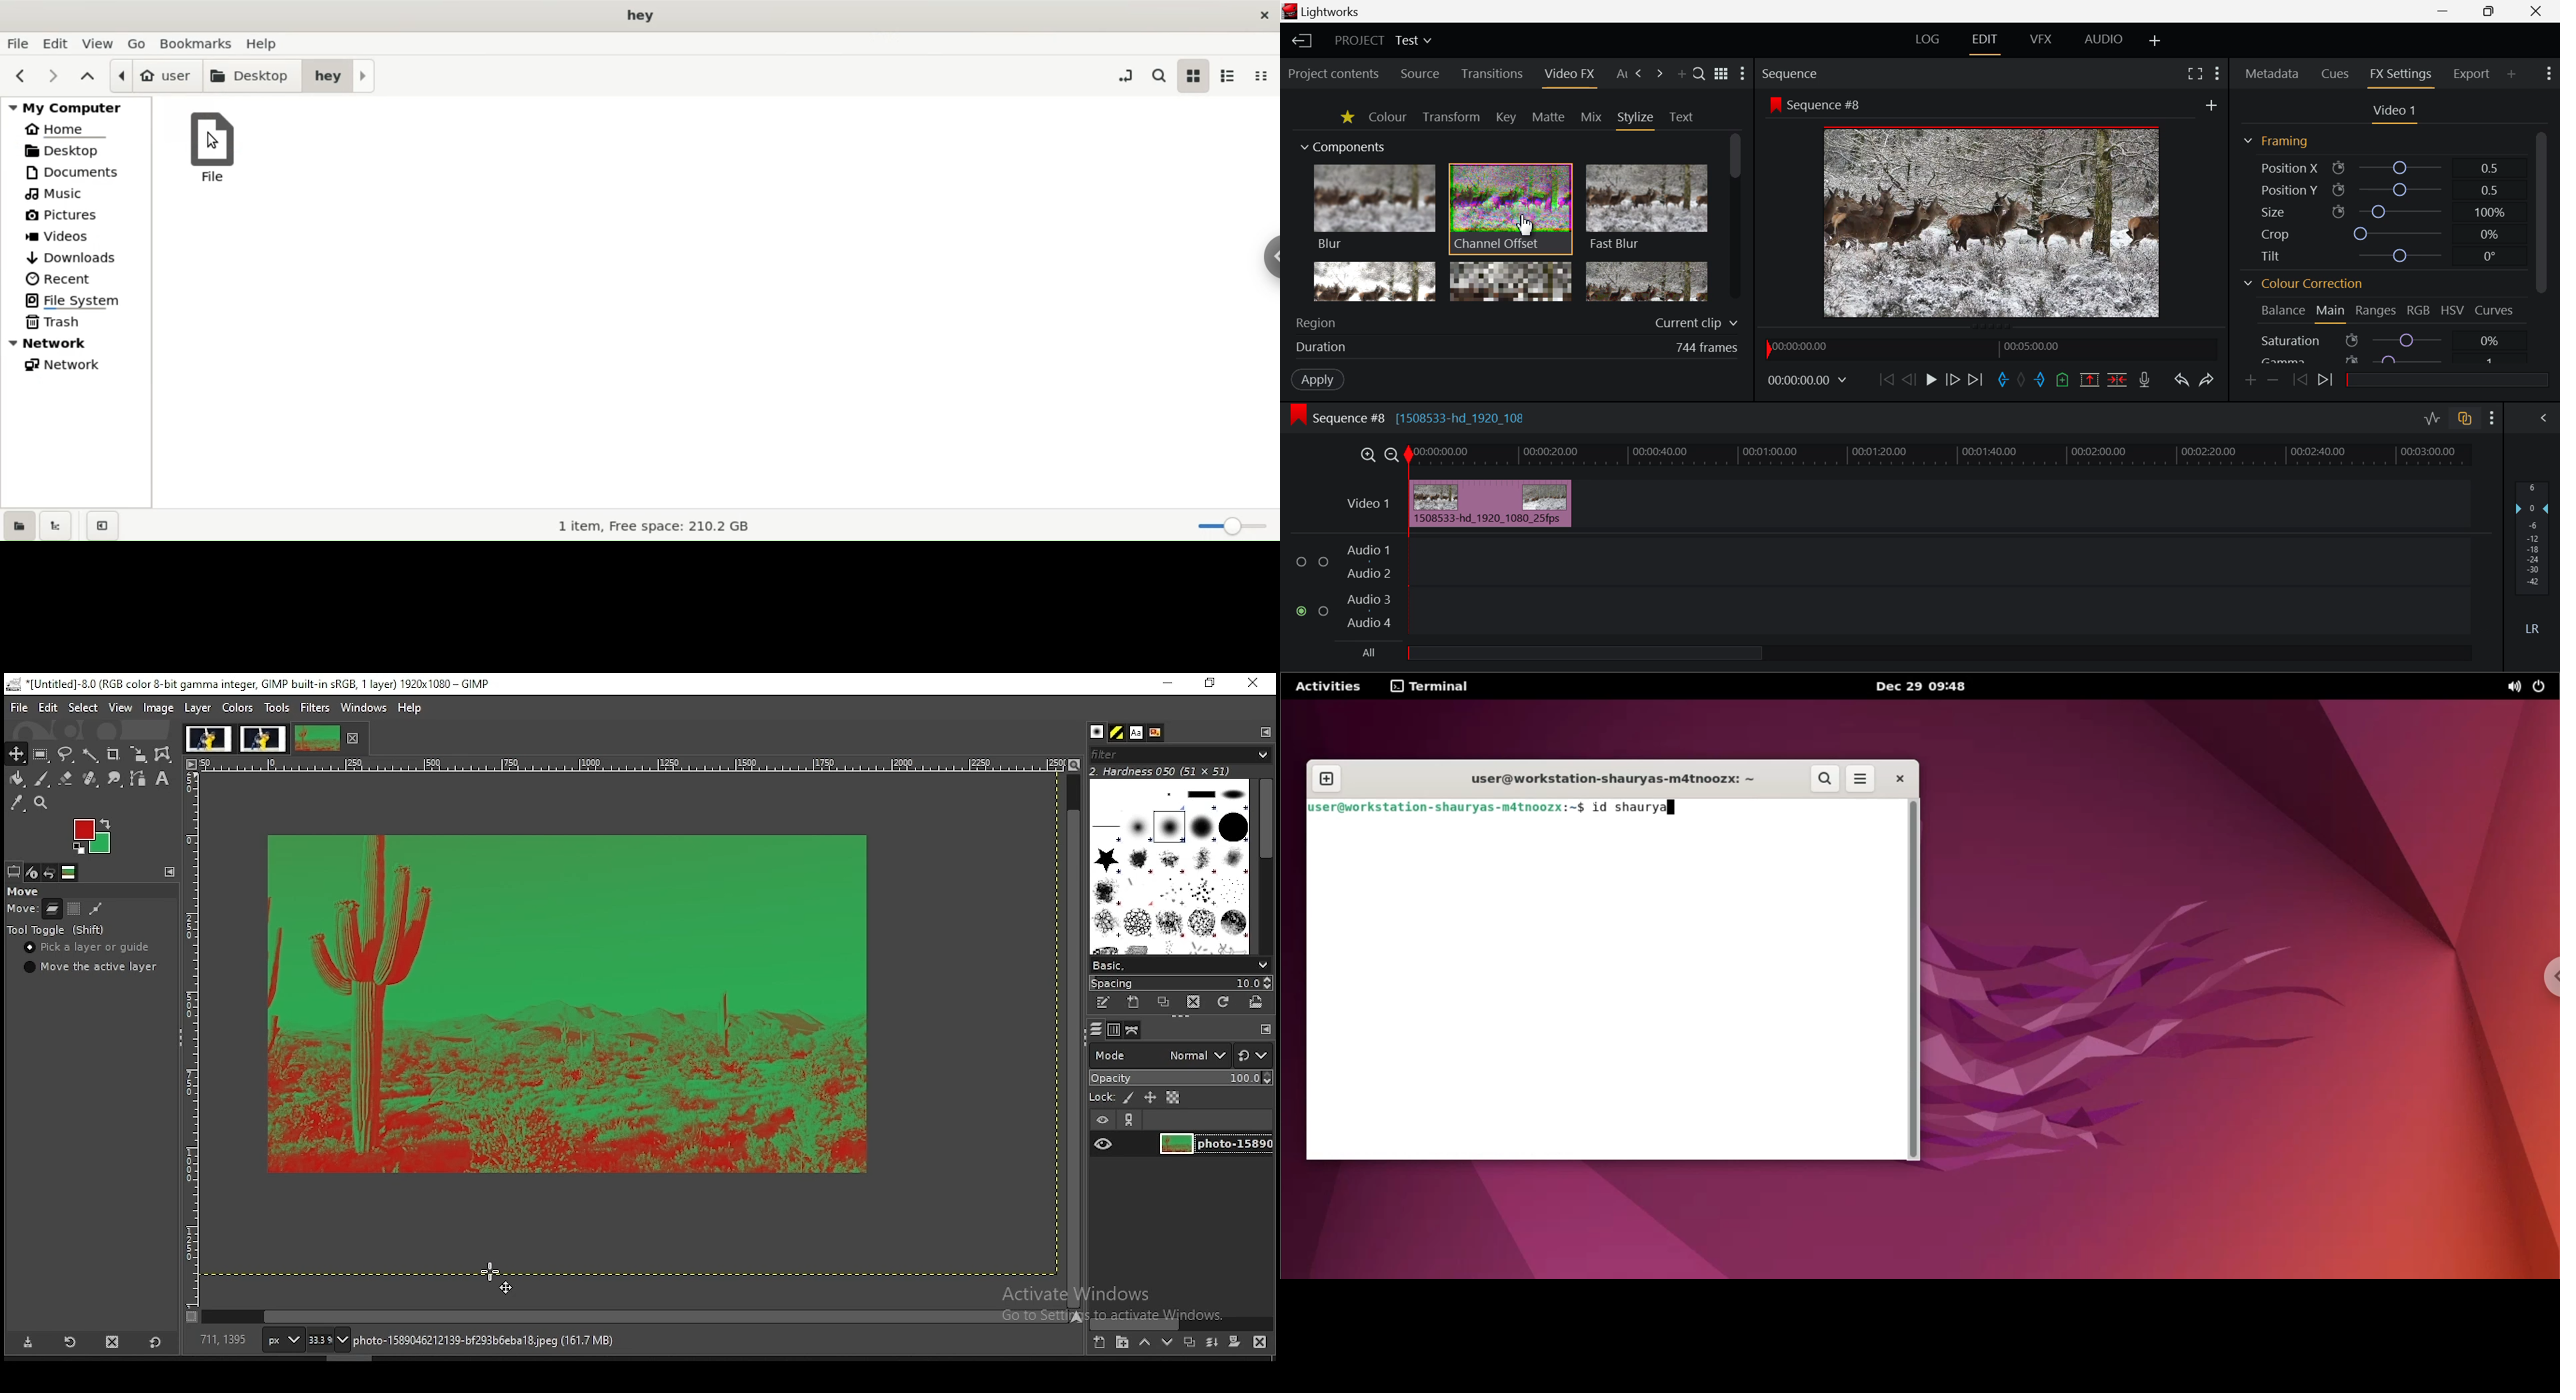 The image size is (2576, 1400). Describe the element at coordinates (74, 908) in the screenshot. I see `move channels` at that location.